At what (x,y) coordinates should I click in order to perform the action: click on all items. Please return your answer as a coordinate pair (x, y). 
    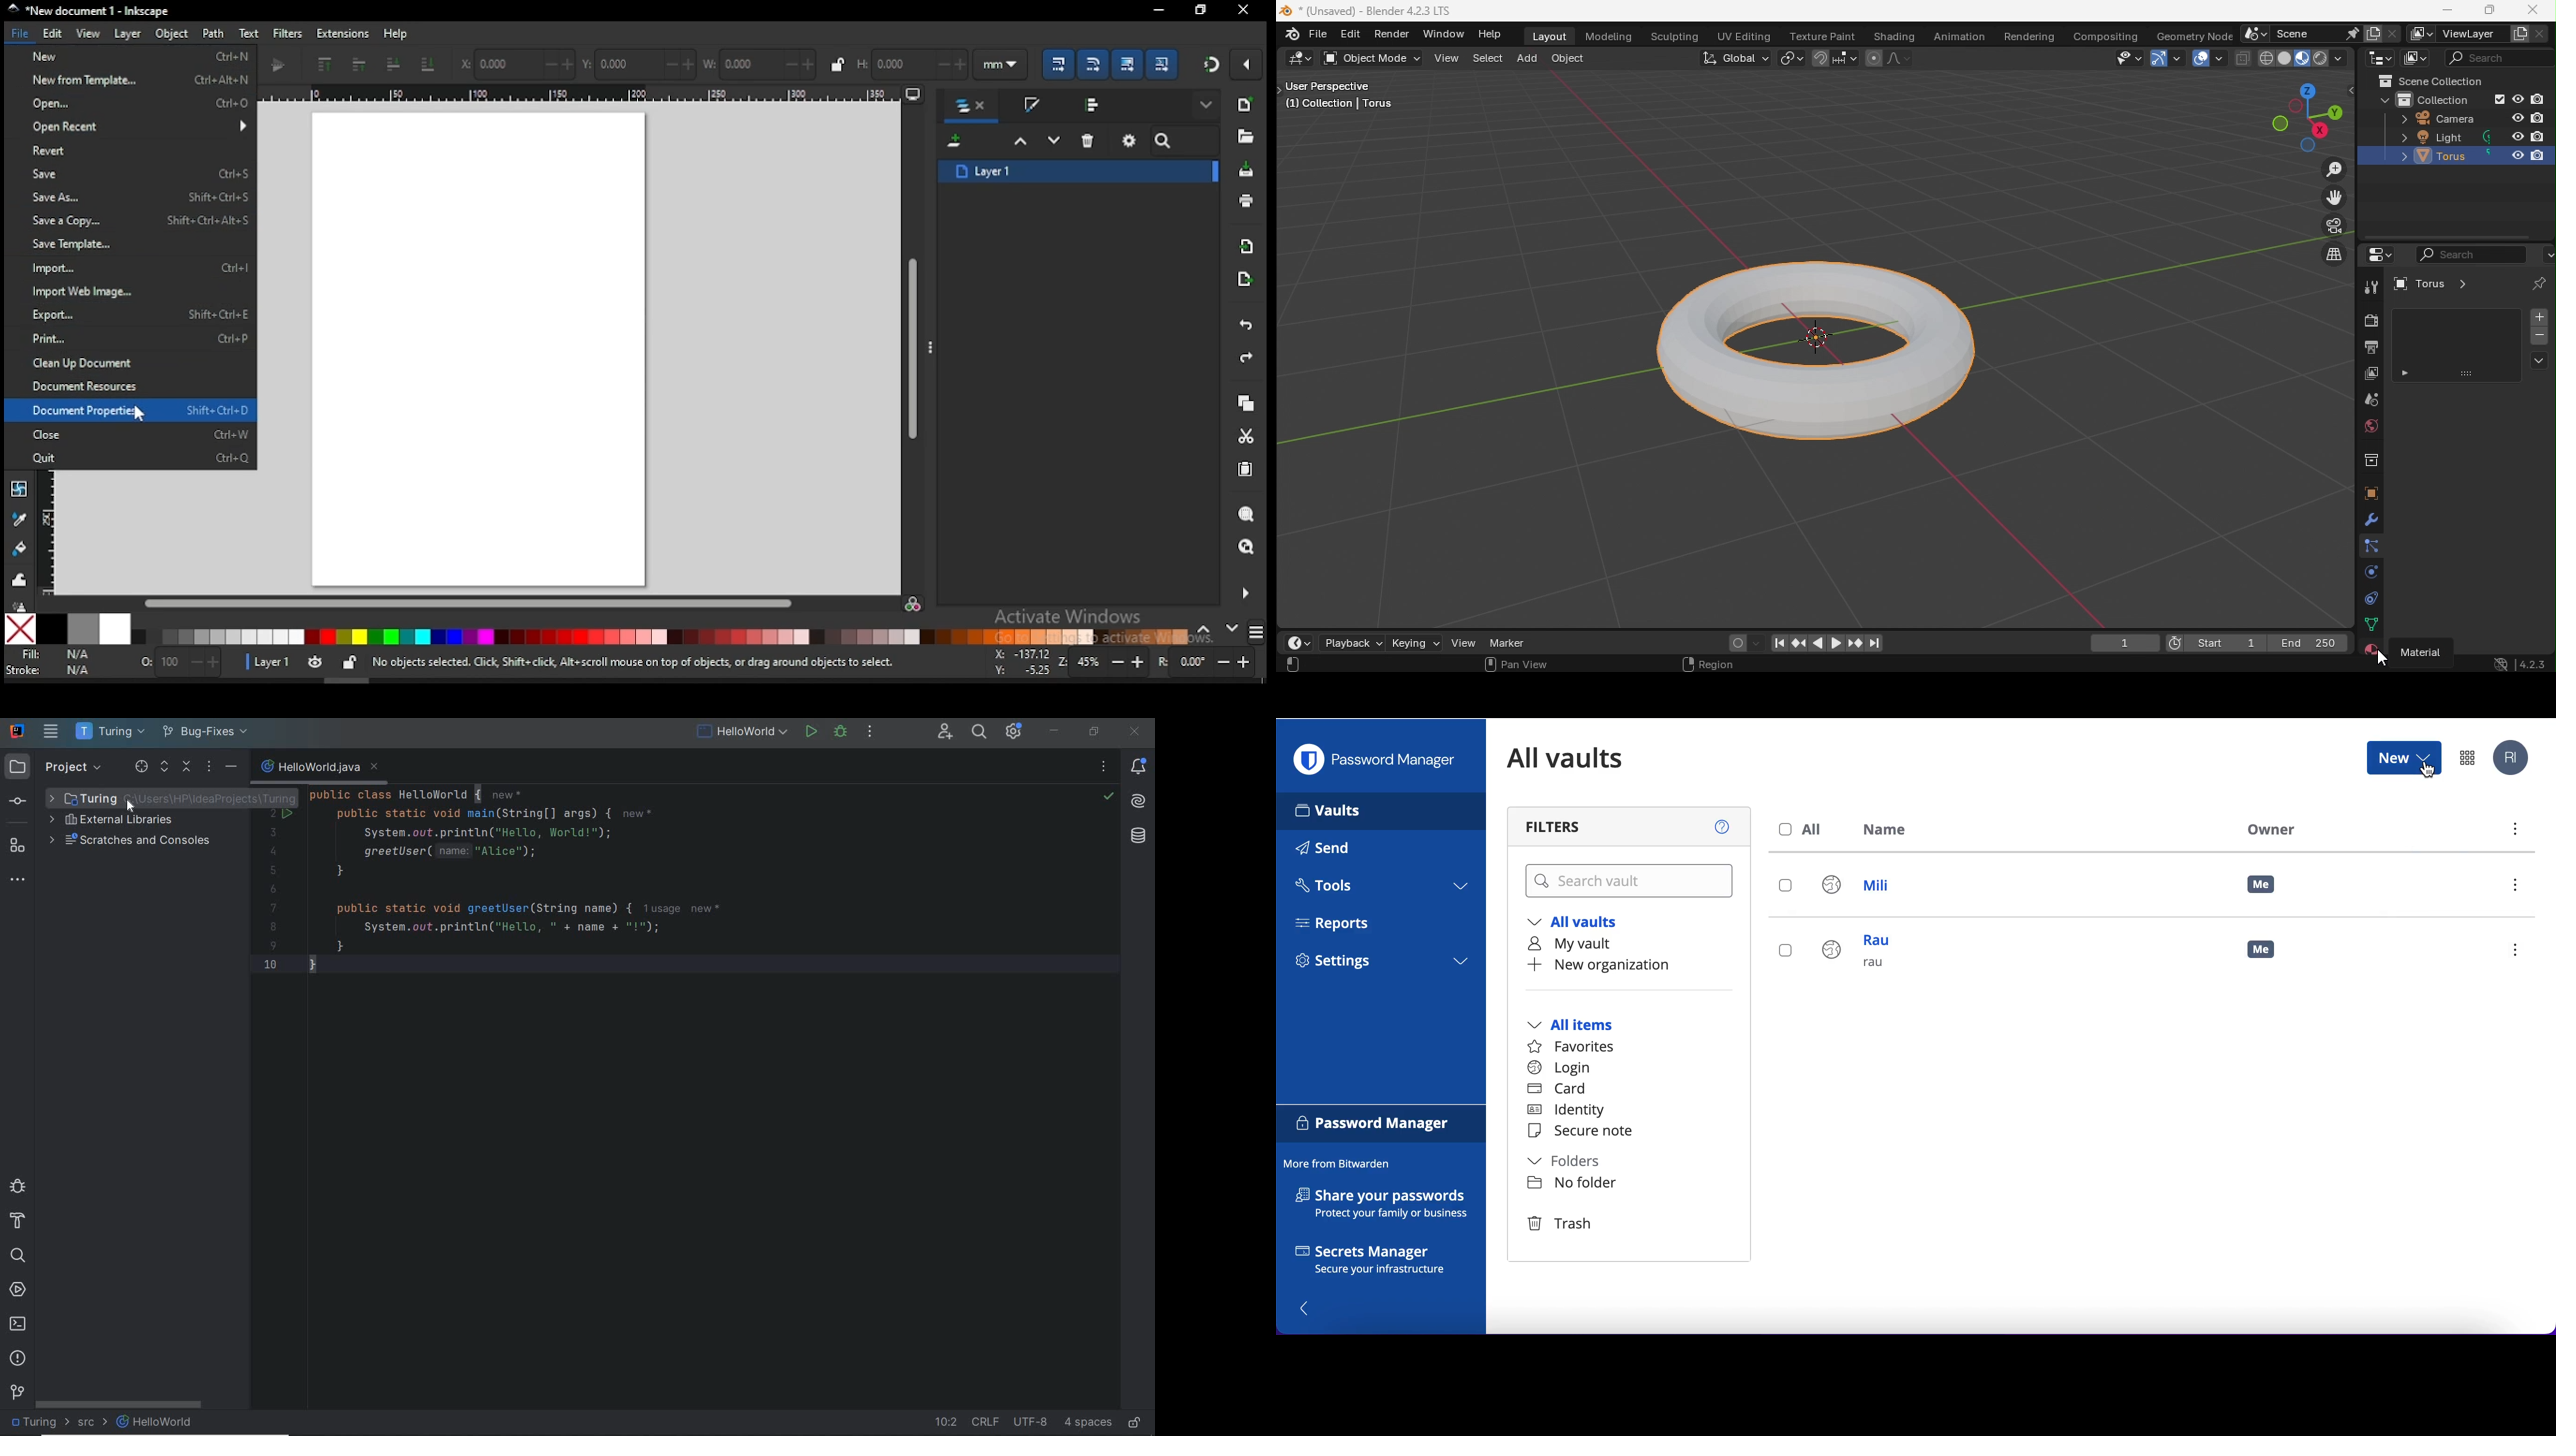
    Looking at the image, I should click on (1585, 1026).